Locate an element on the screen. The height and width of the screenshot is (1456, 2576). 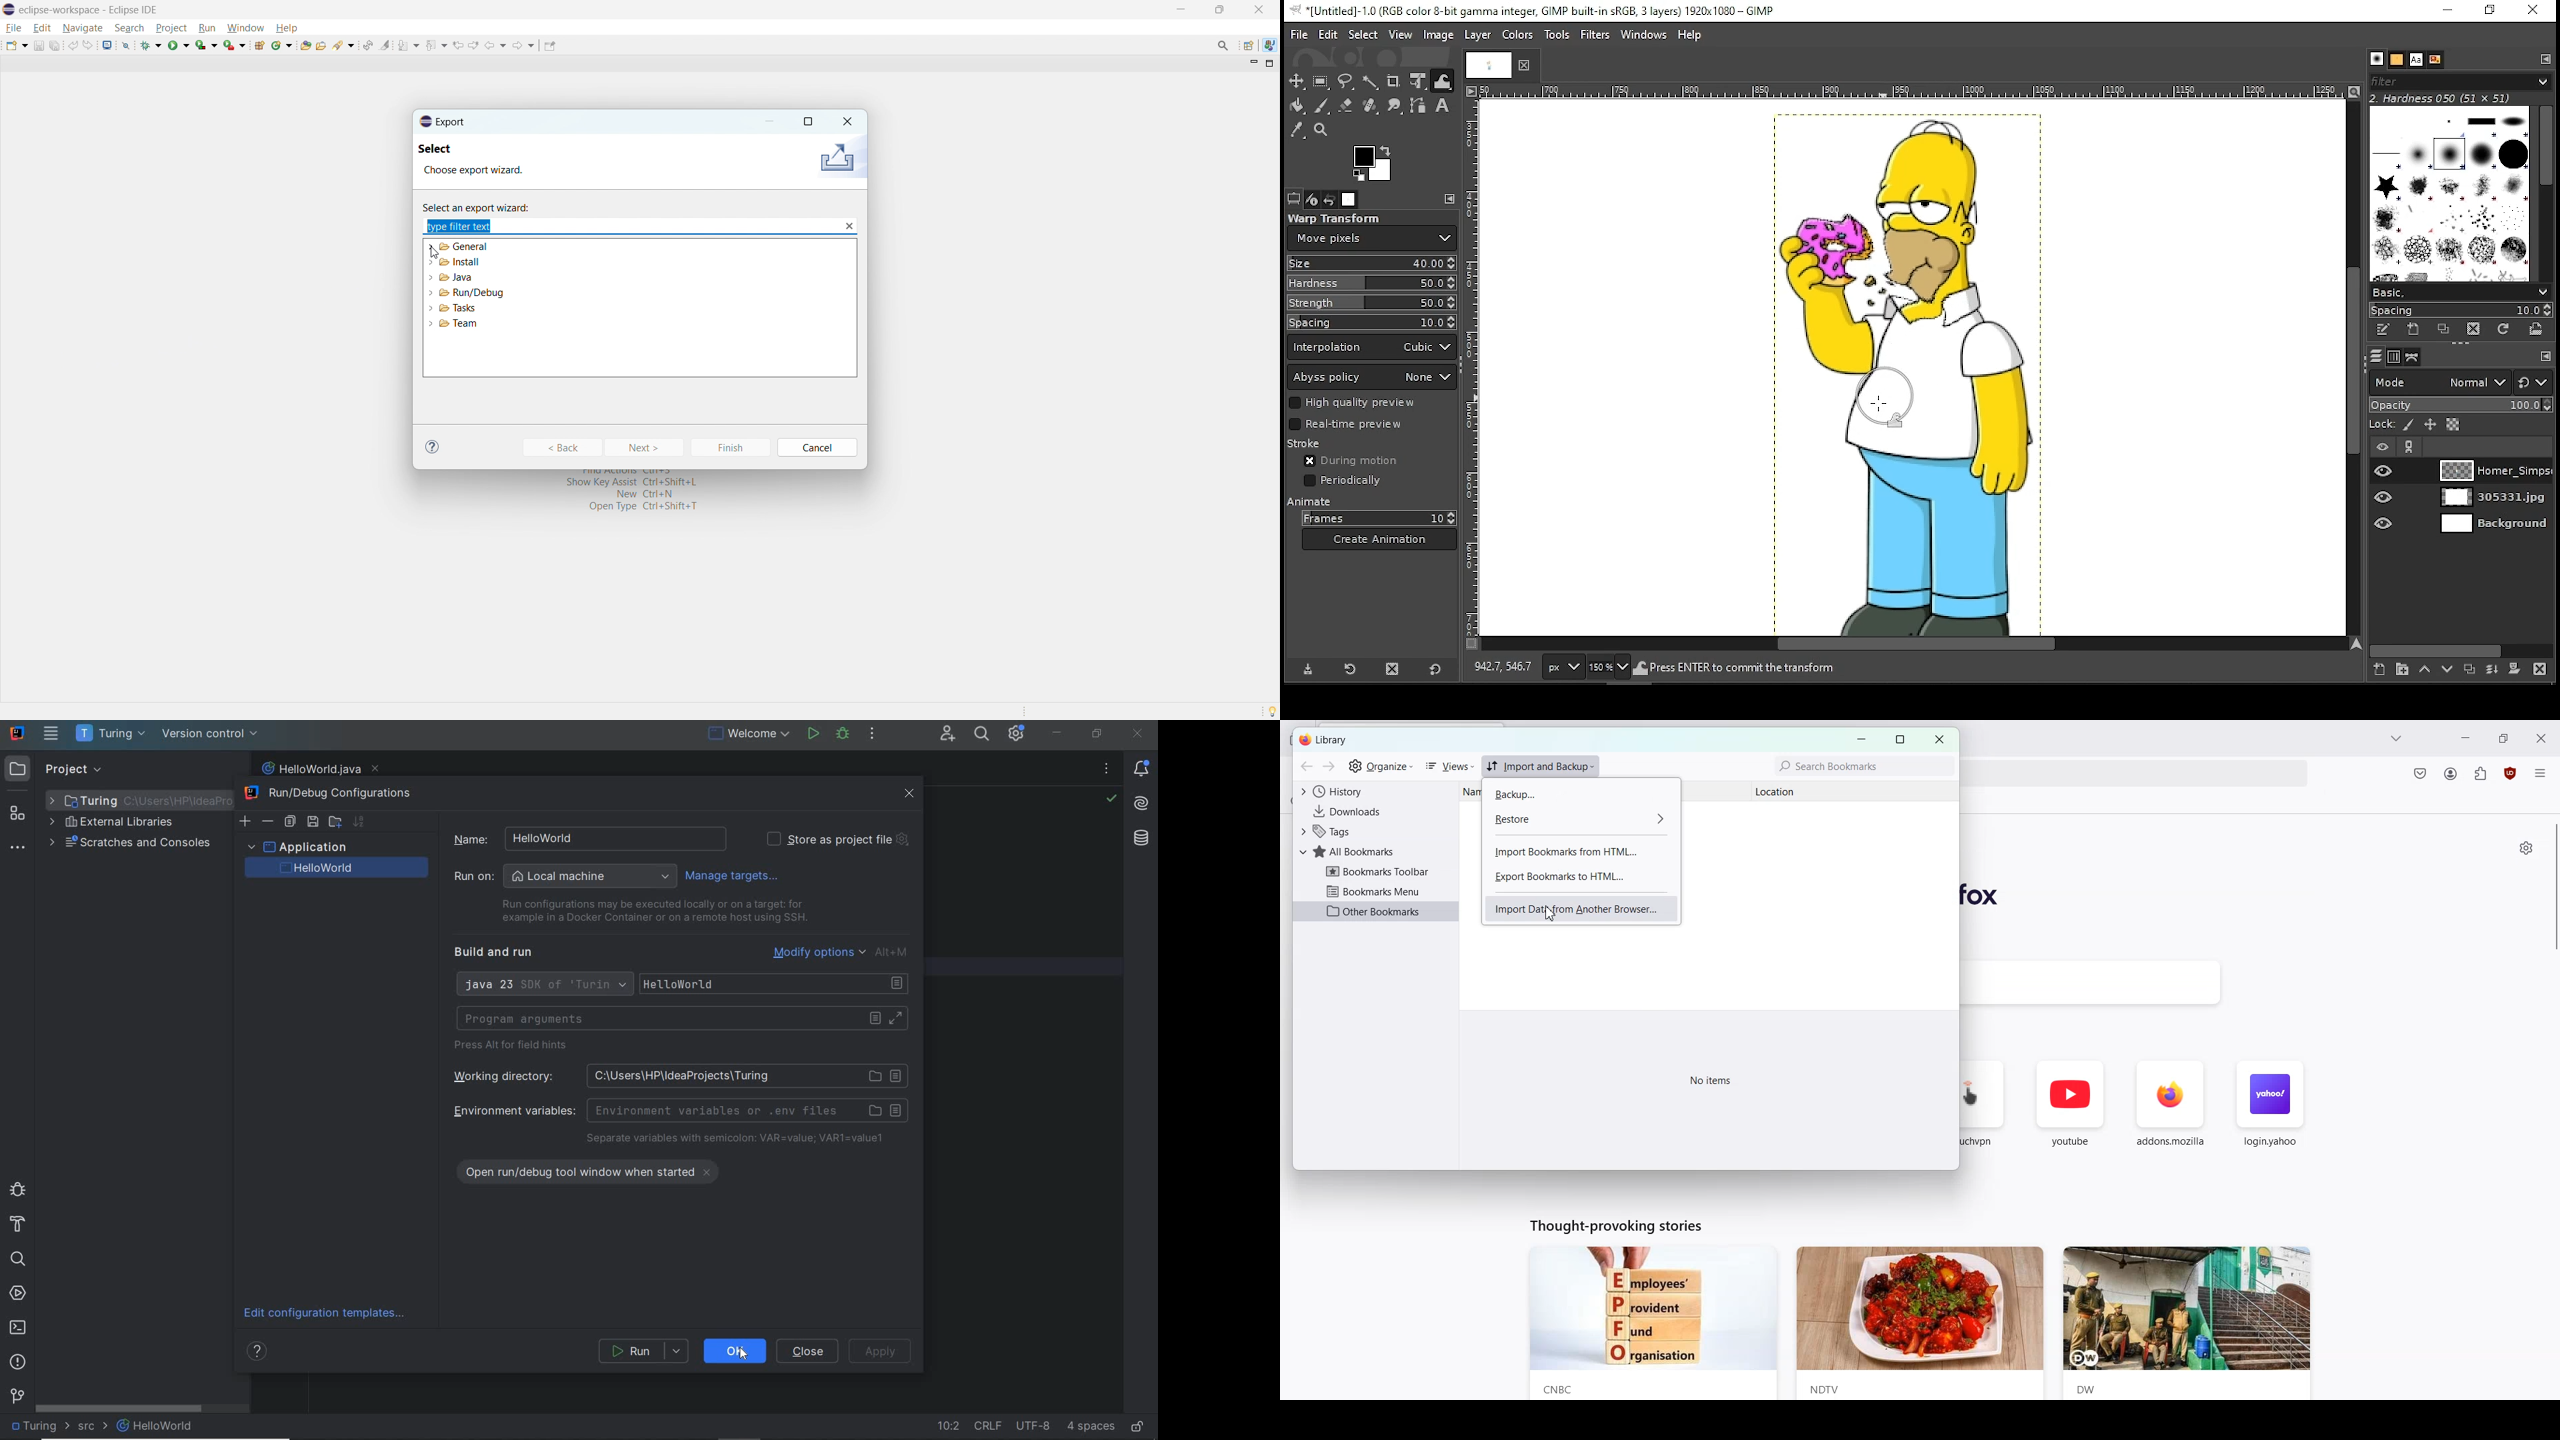
move tool is located at coordinates (1296, 80).